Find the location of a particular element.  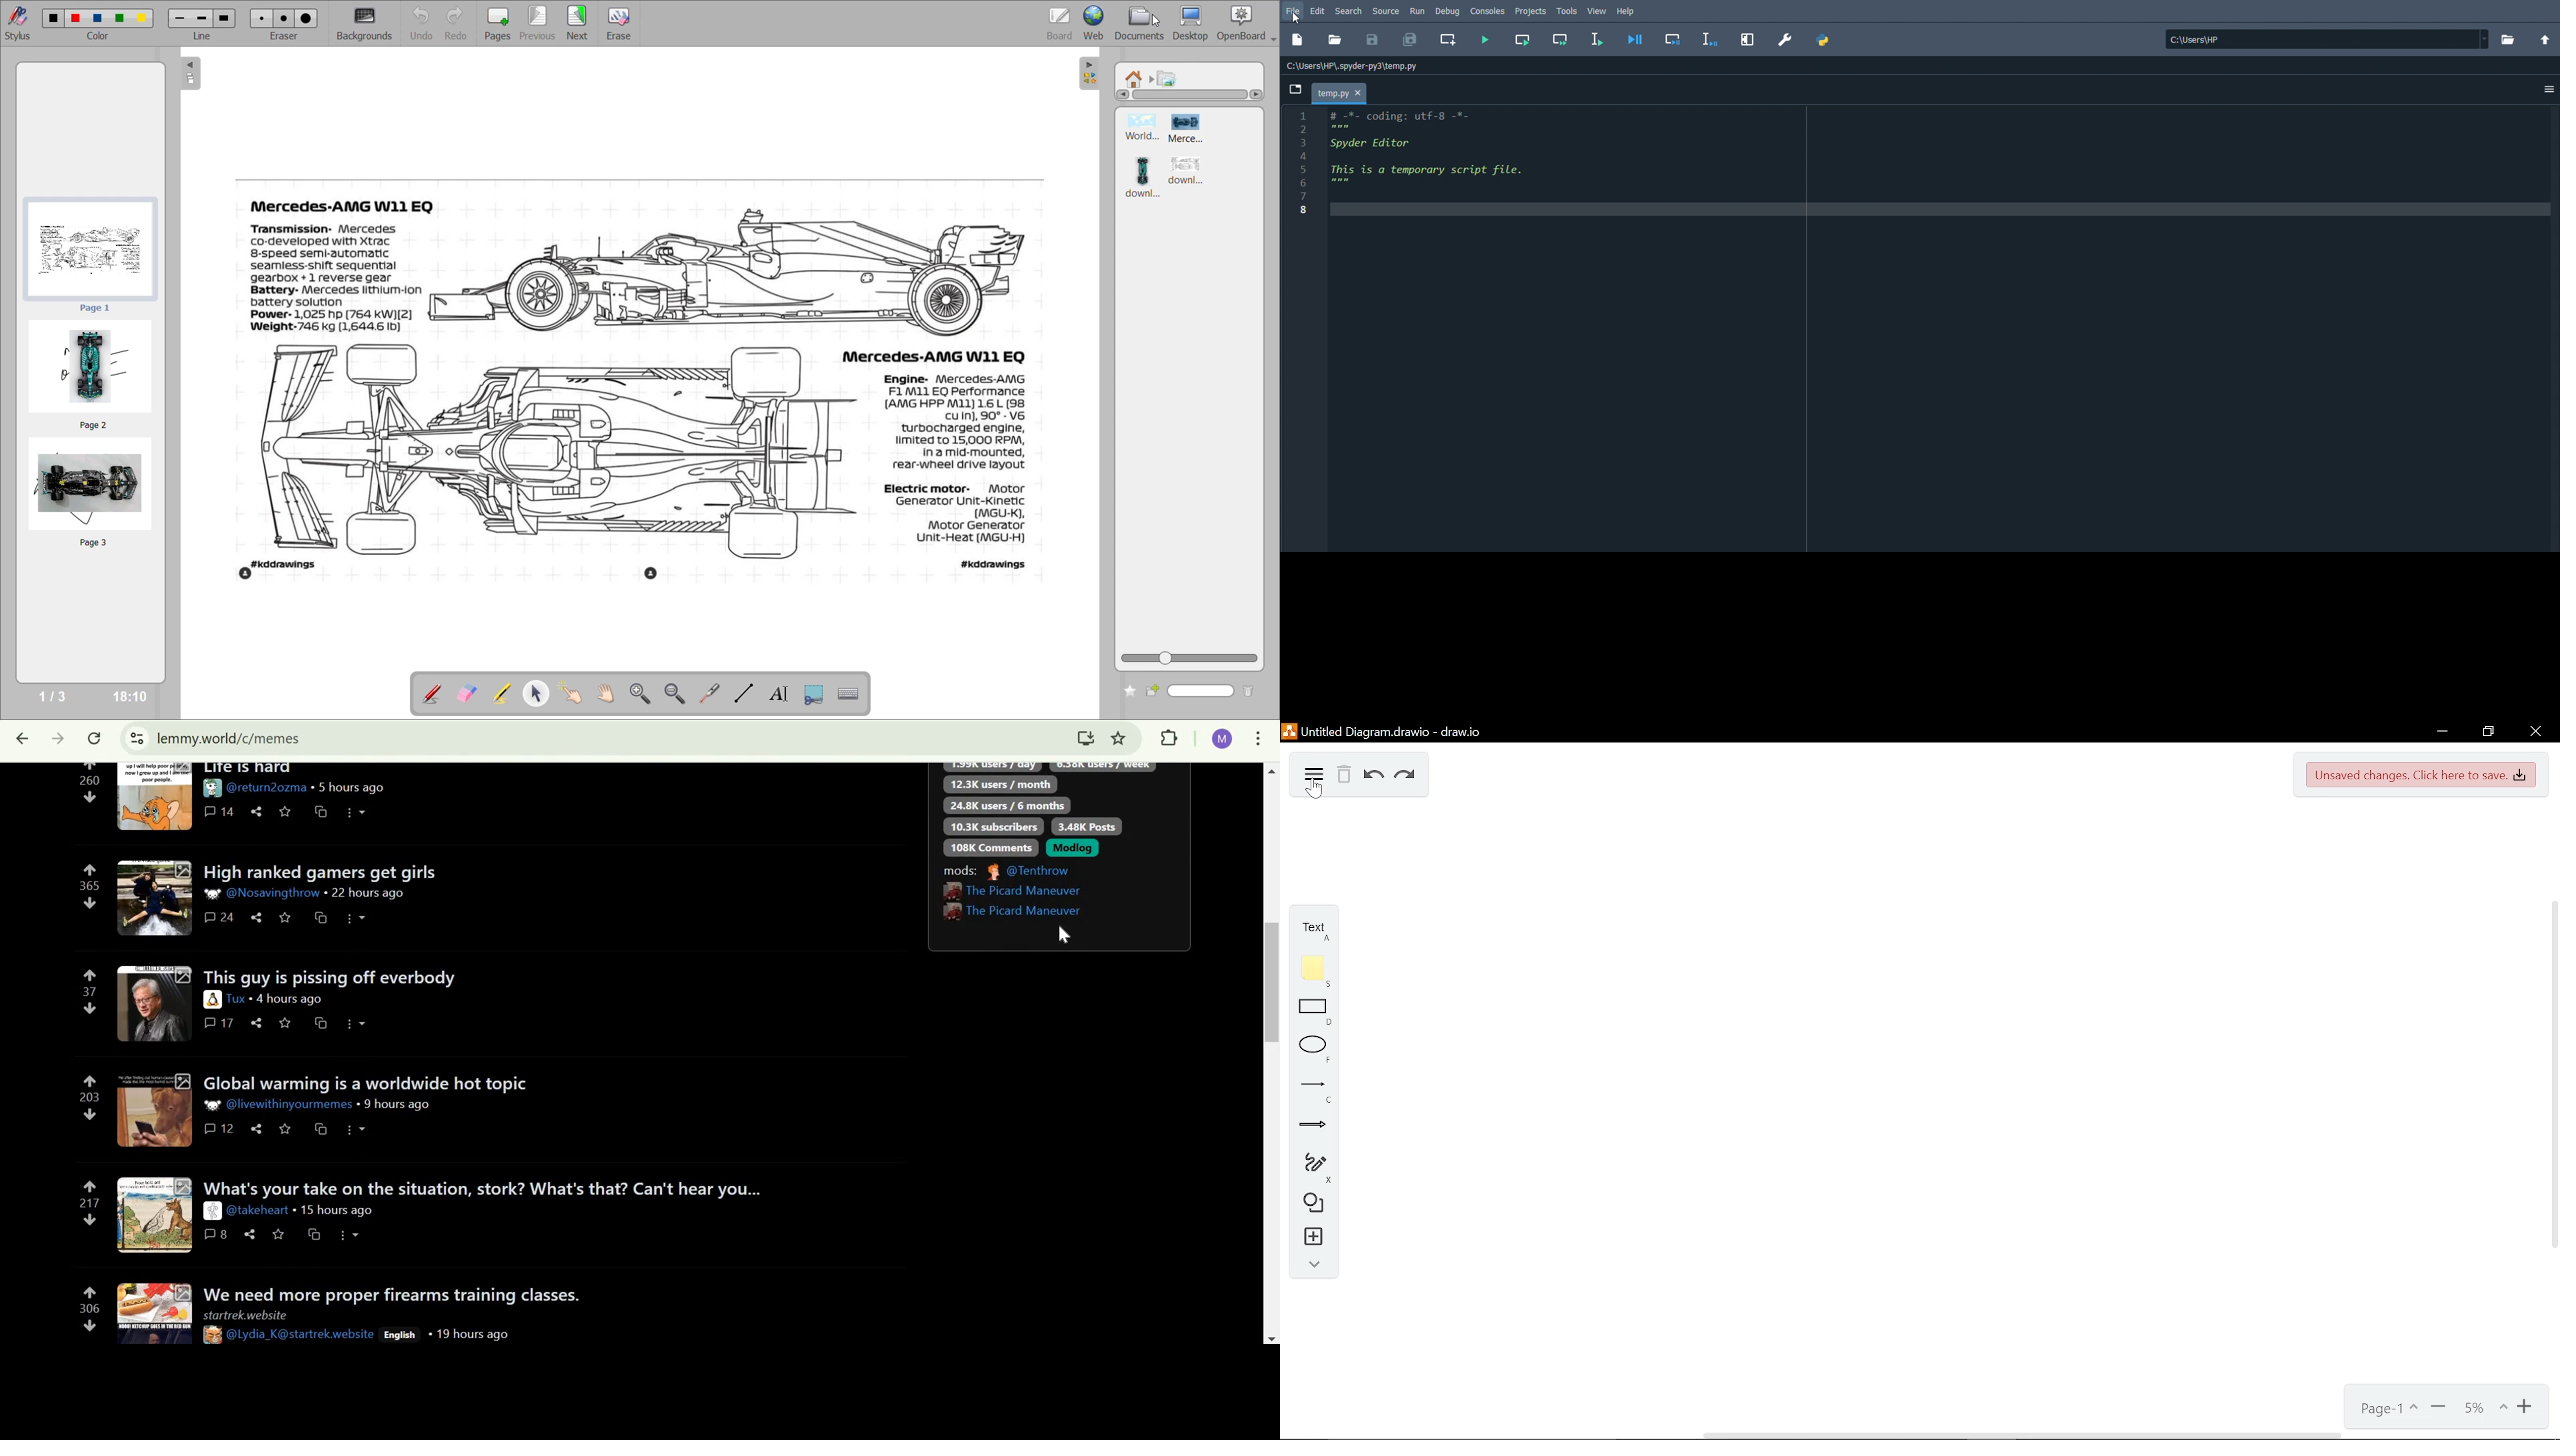

highlight is located at coordinates (505, 695).